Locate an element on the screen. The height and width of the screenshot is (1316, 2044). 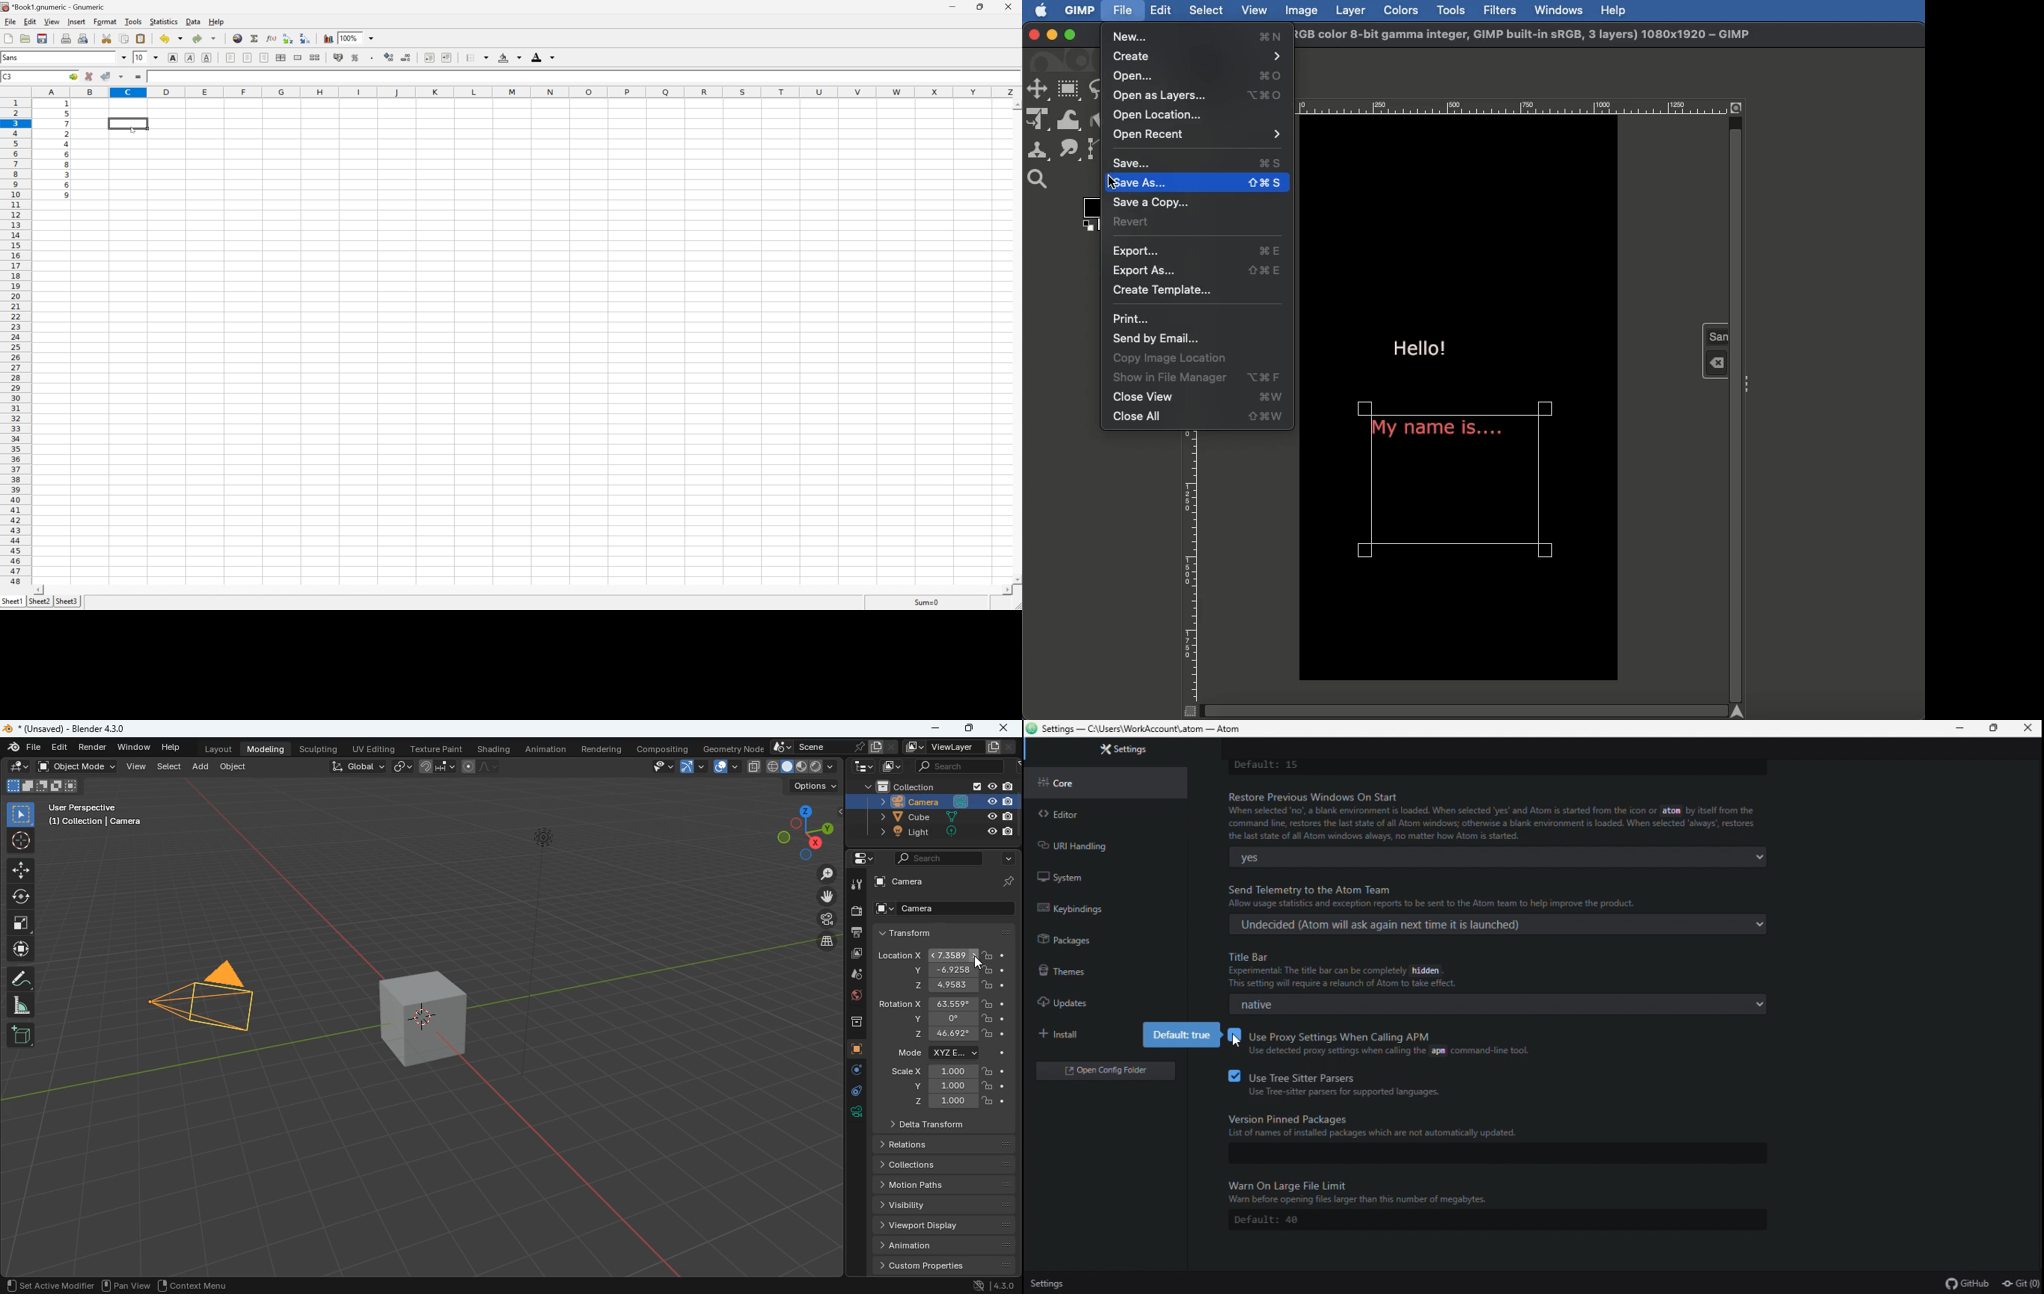
blender is located at coordinates (73, 730).